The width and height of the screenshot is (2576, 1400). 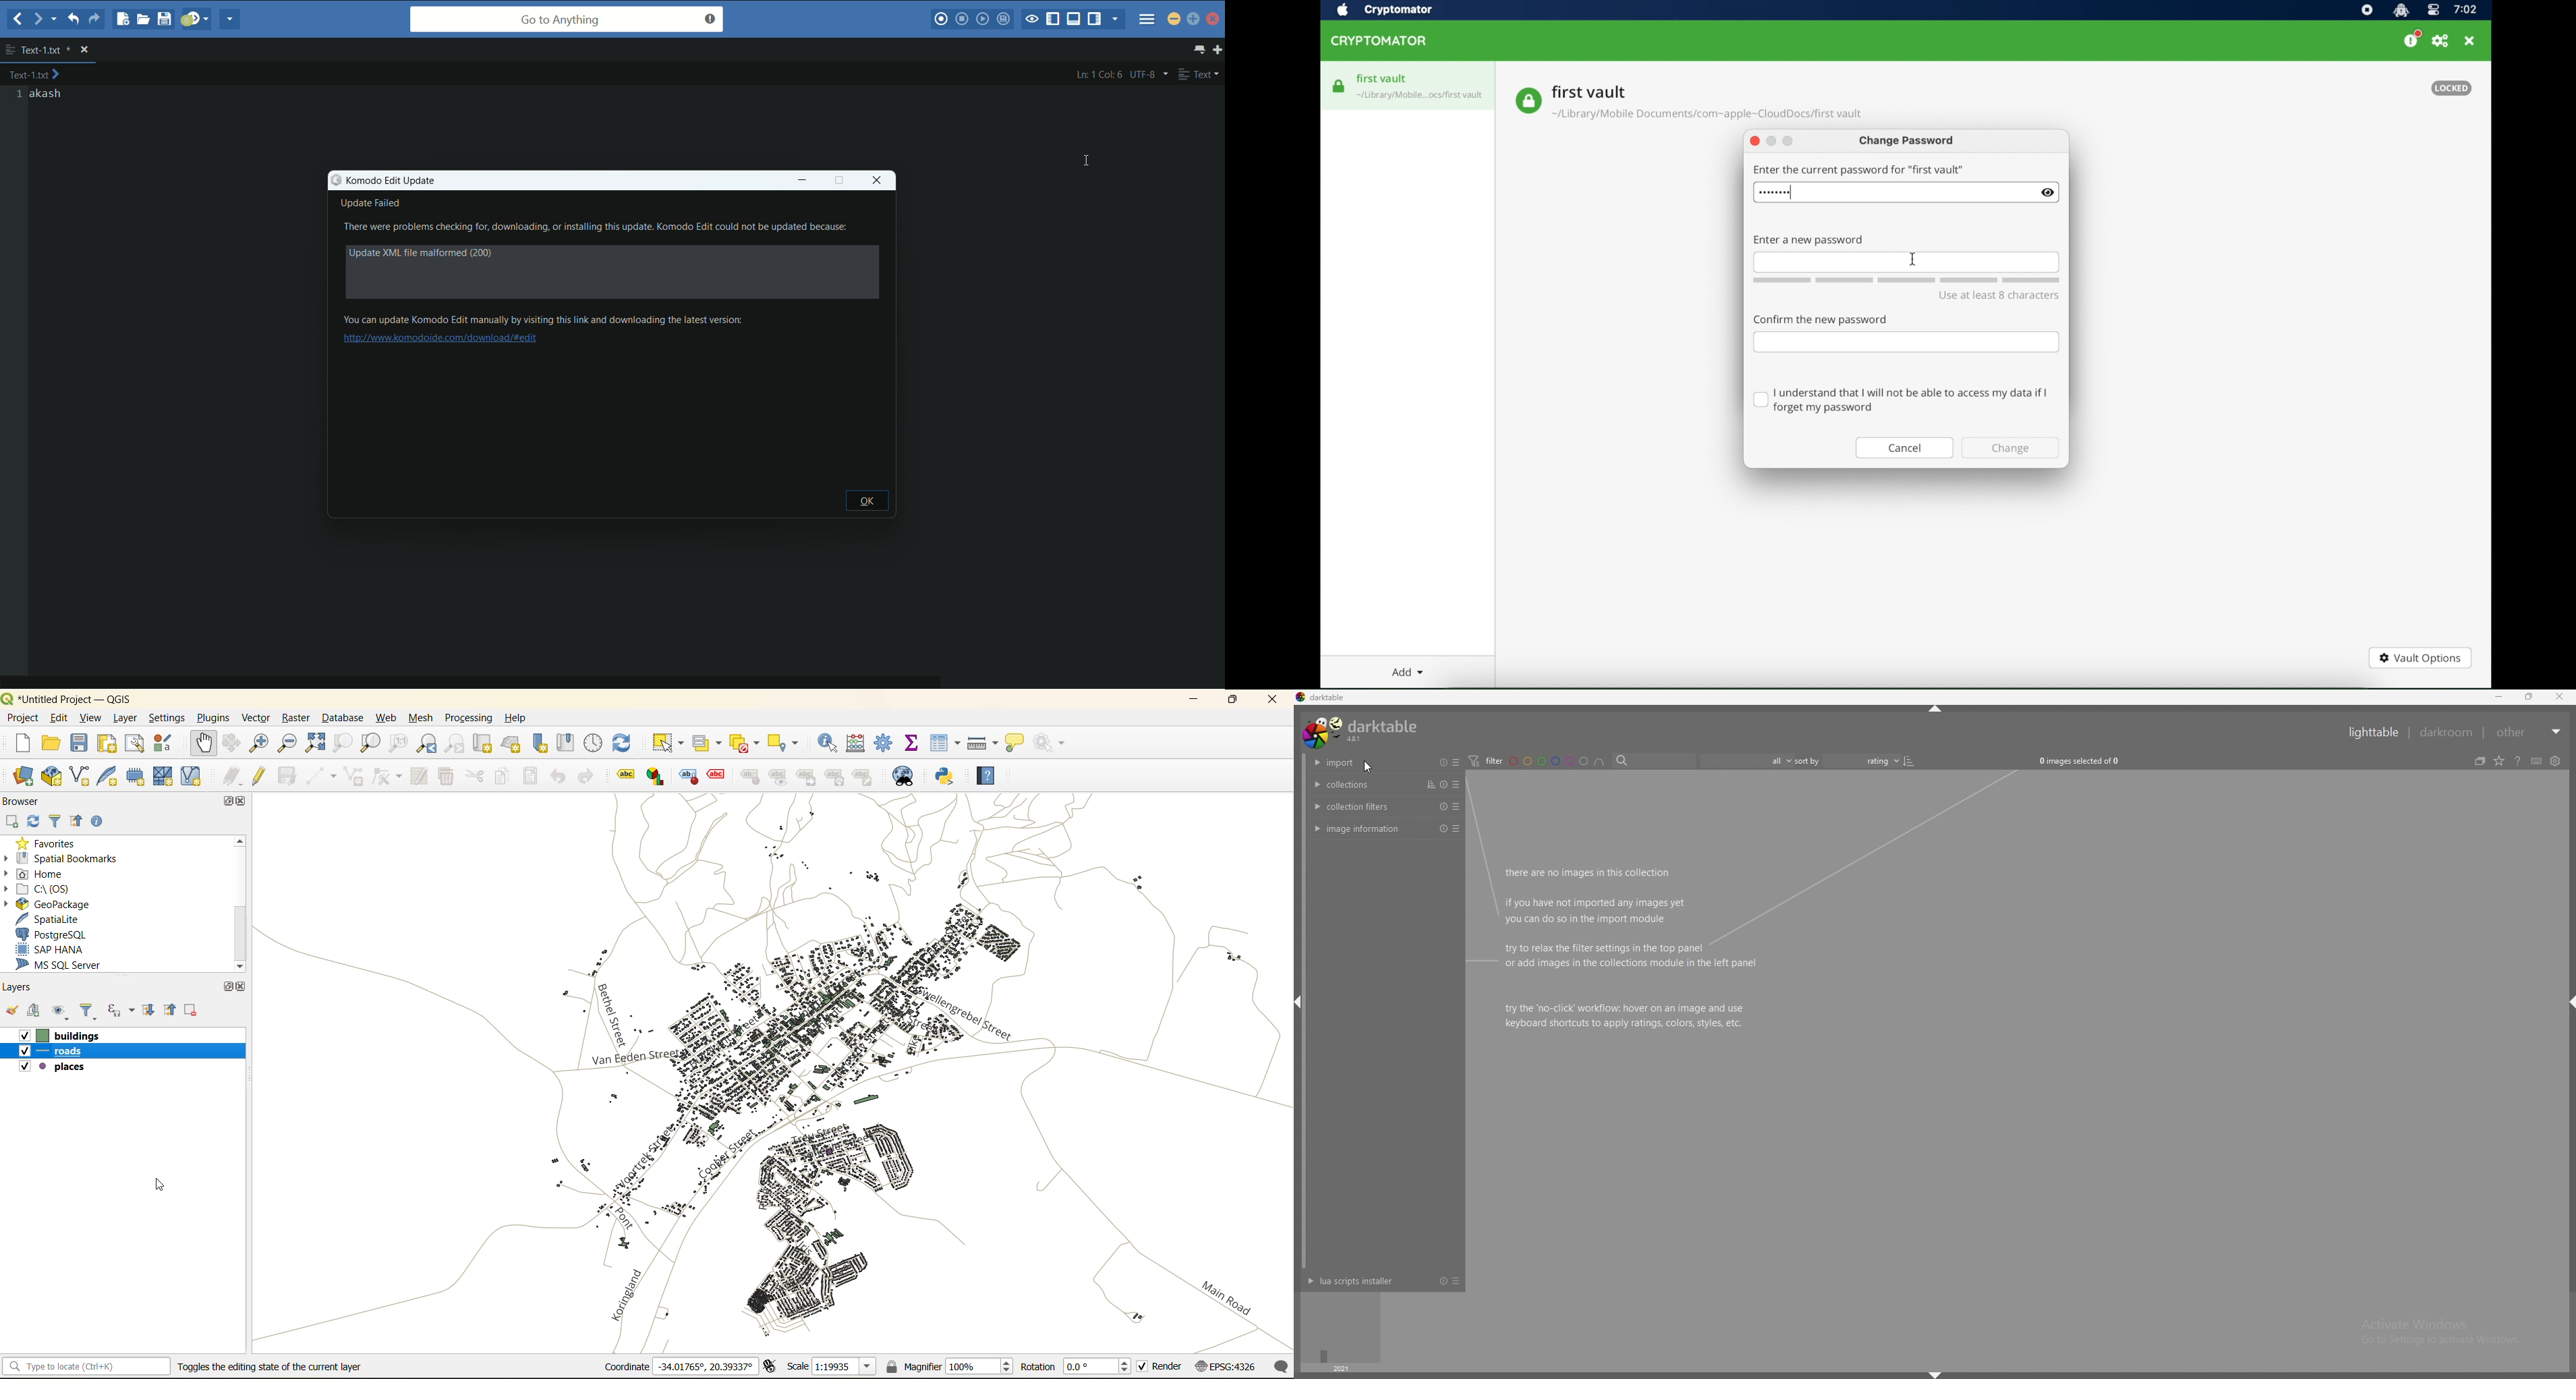 I want to click on manage map, so click(x=59, y=1011).